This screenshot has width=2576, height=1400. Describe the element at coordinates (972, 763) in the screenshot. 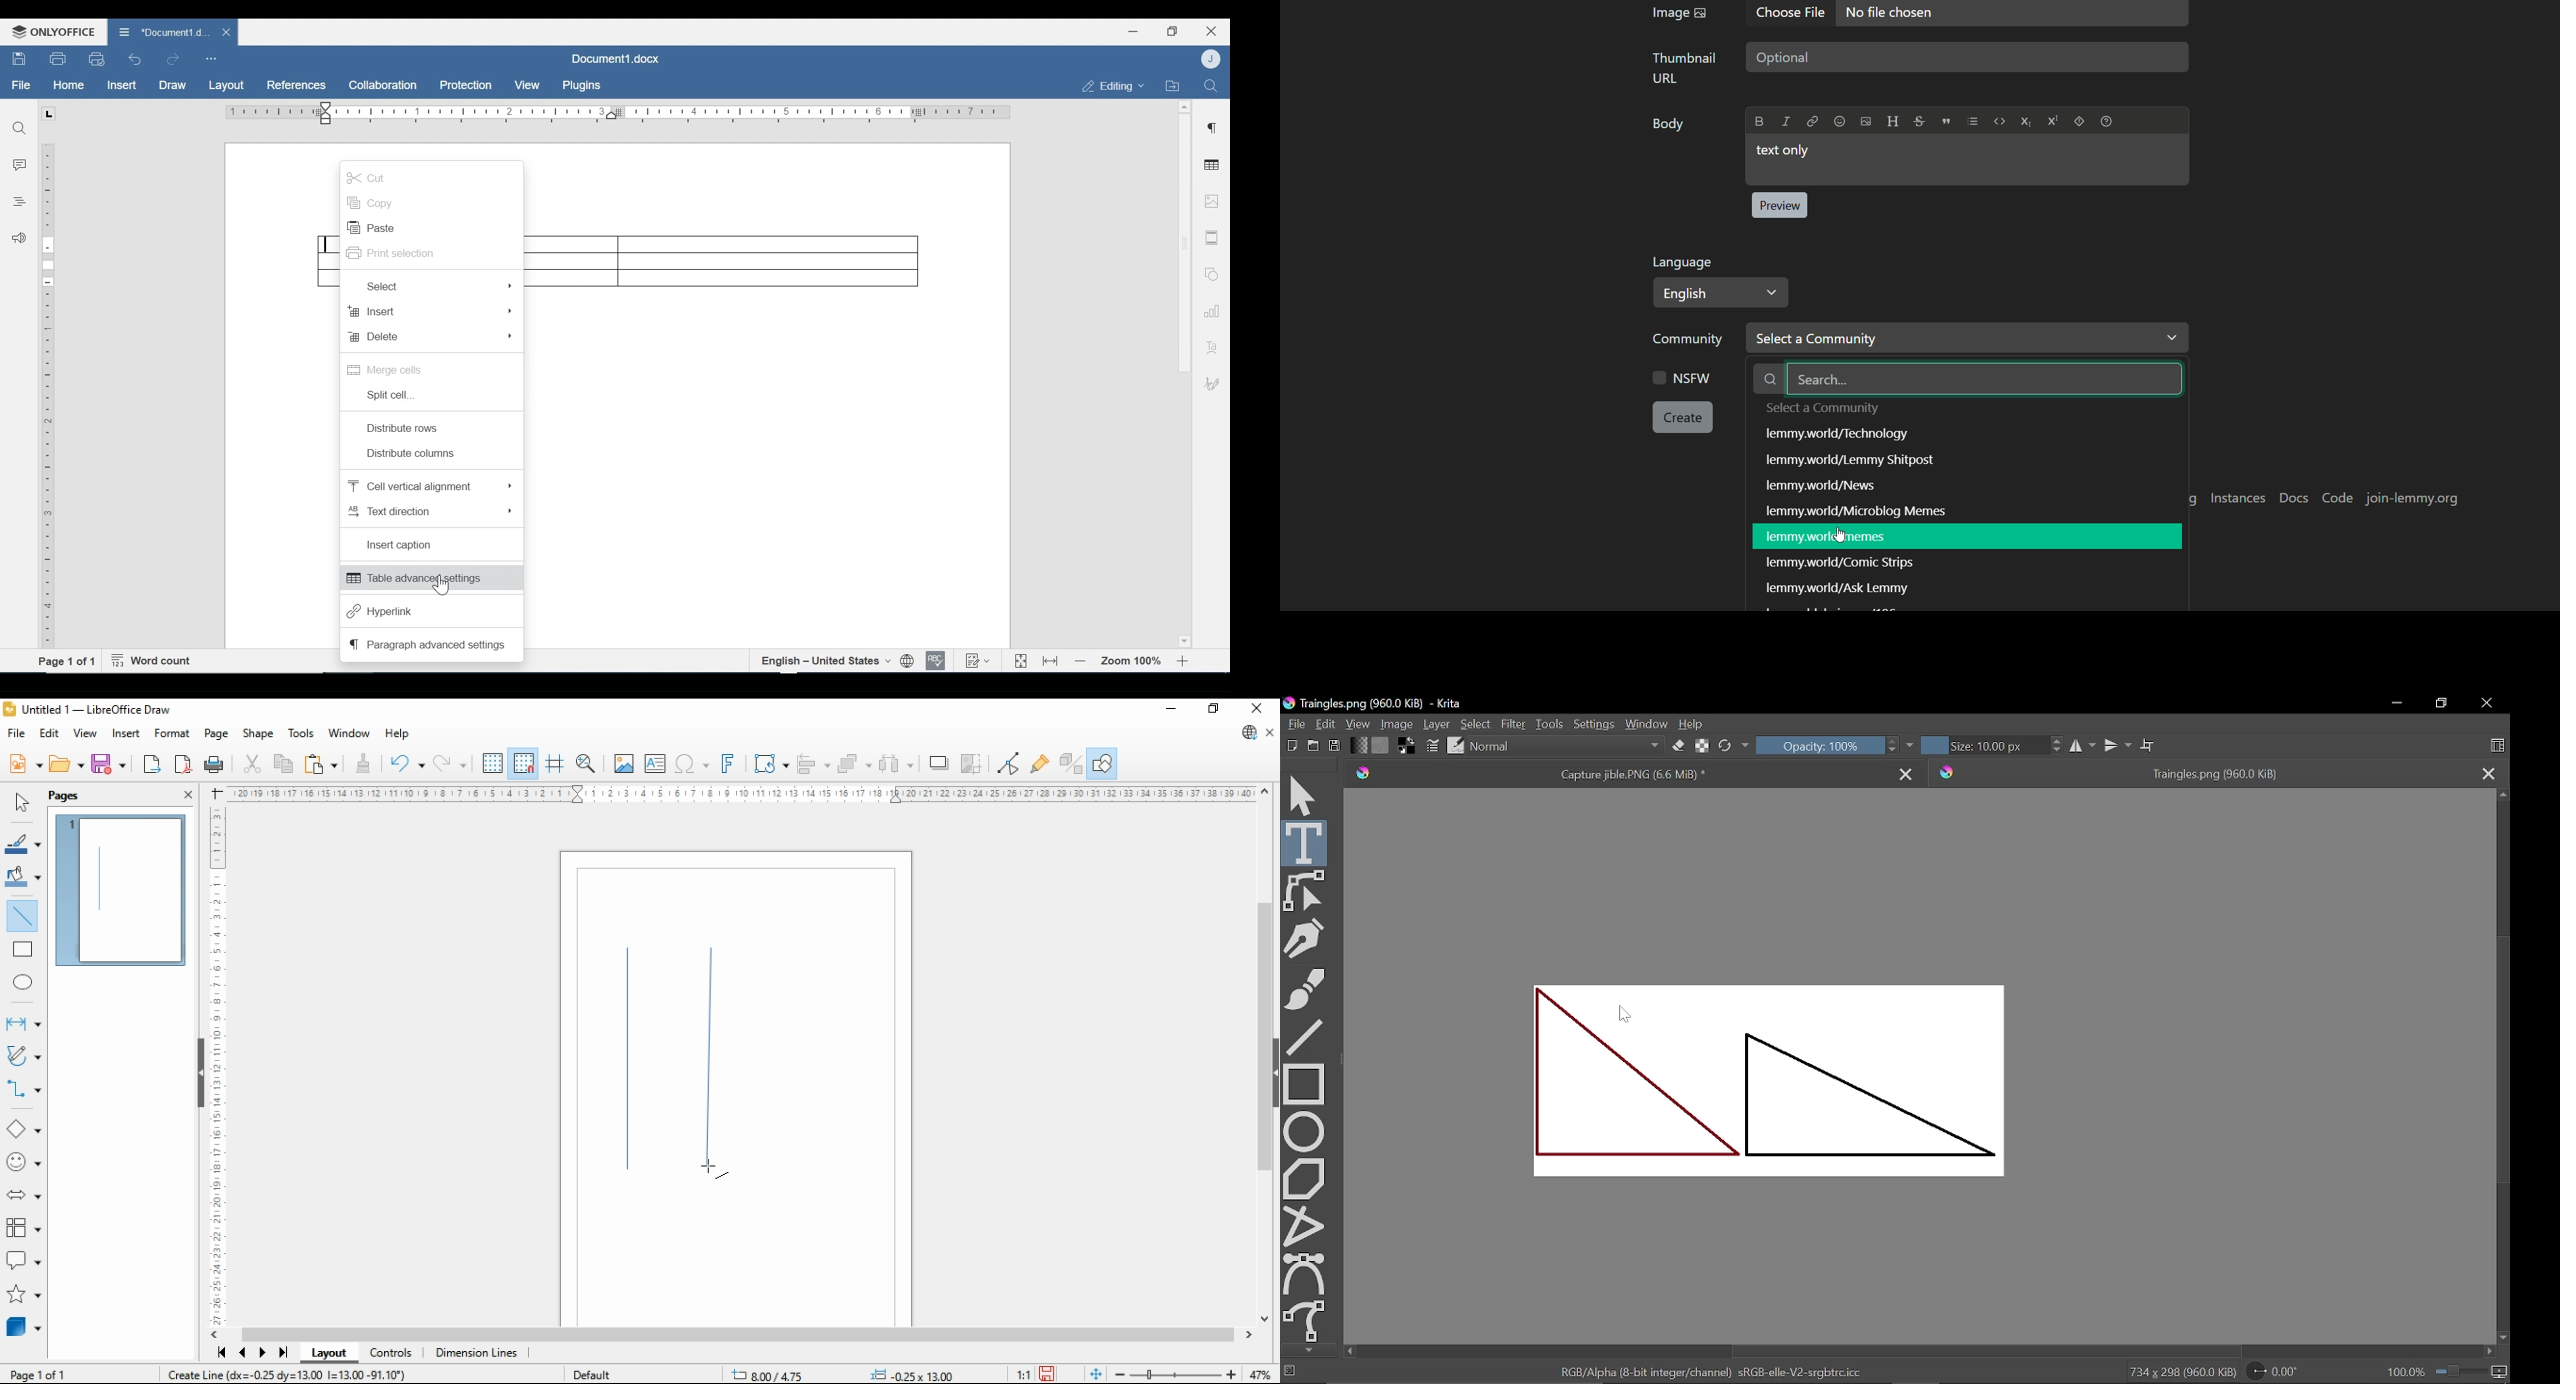

I see `crop` at that location.